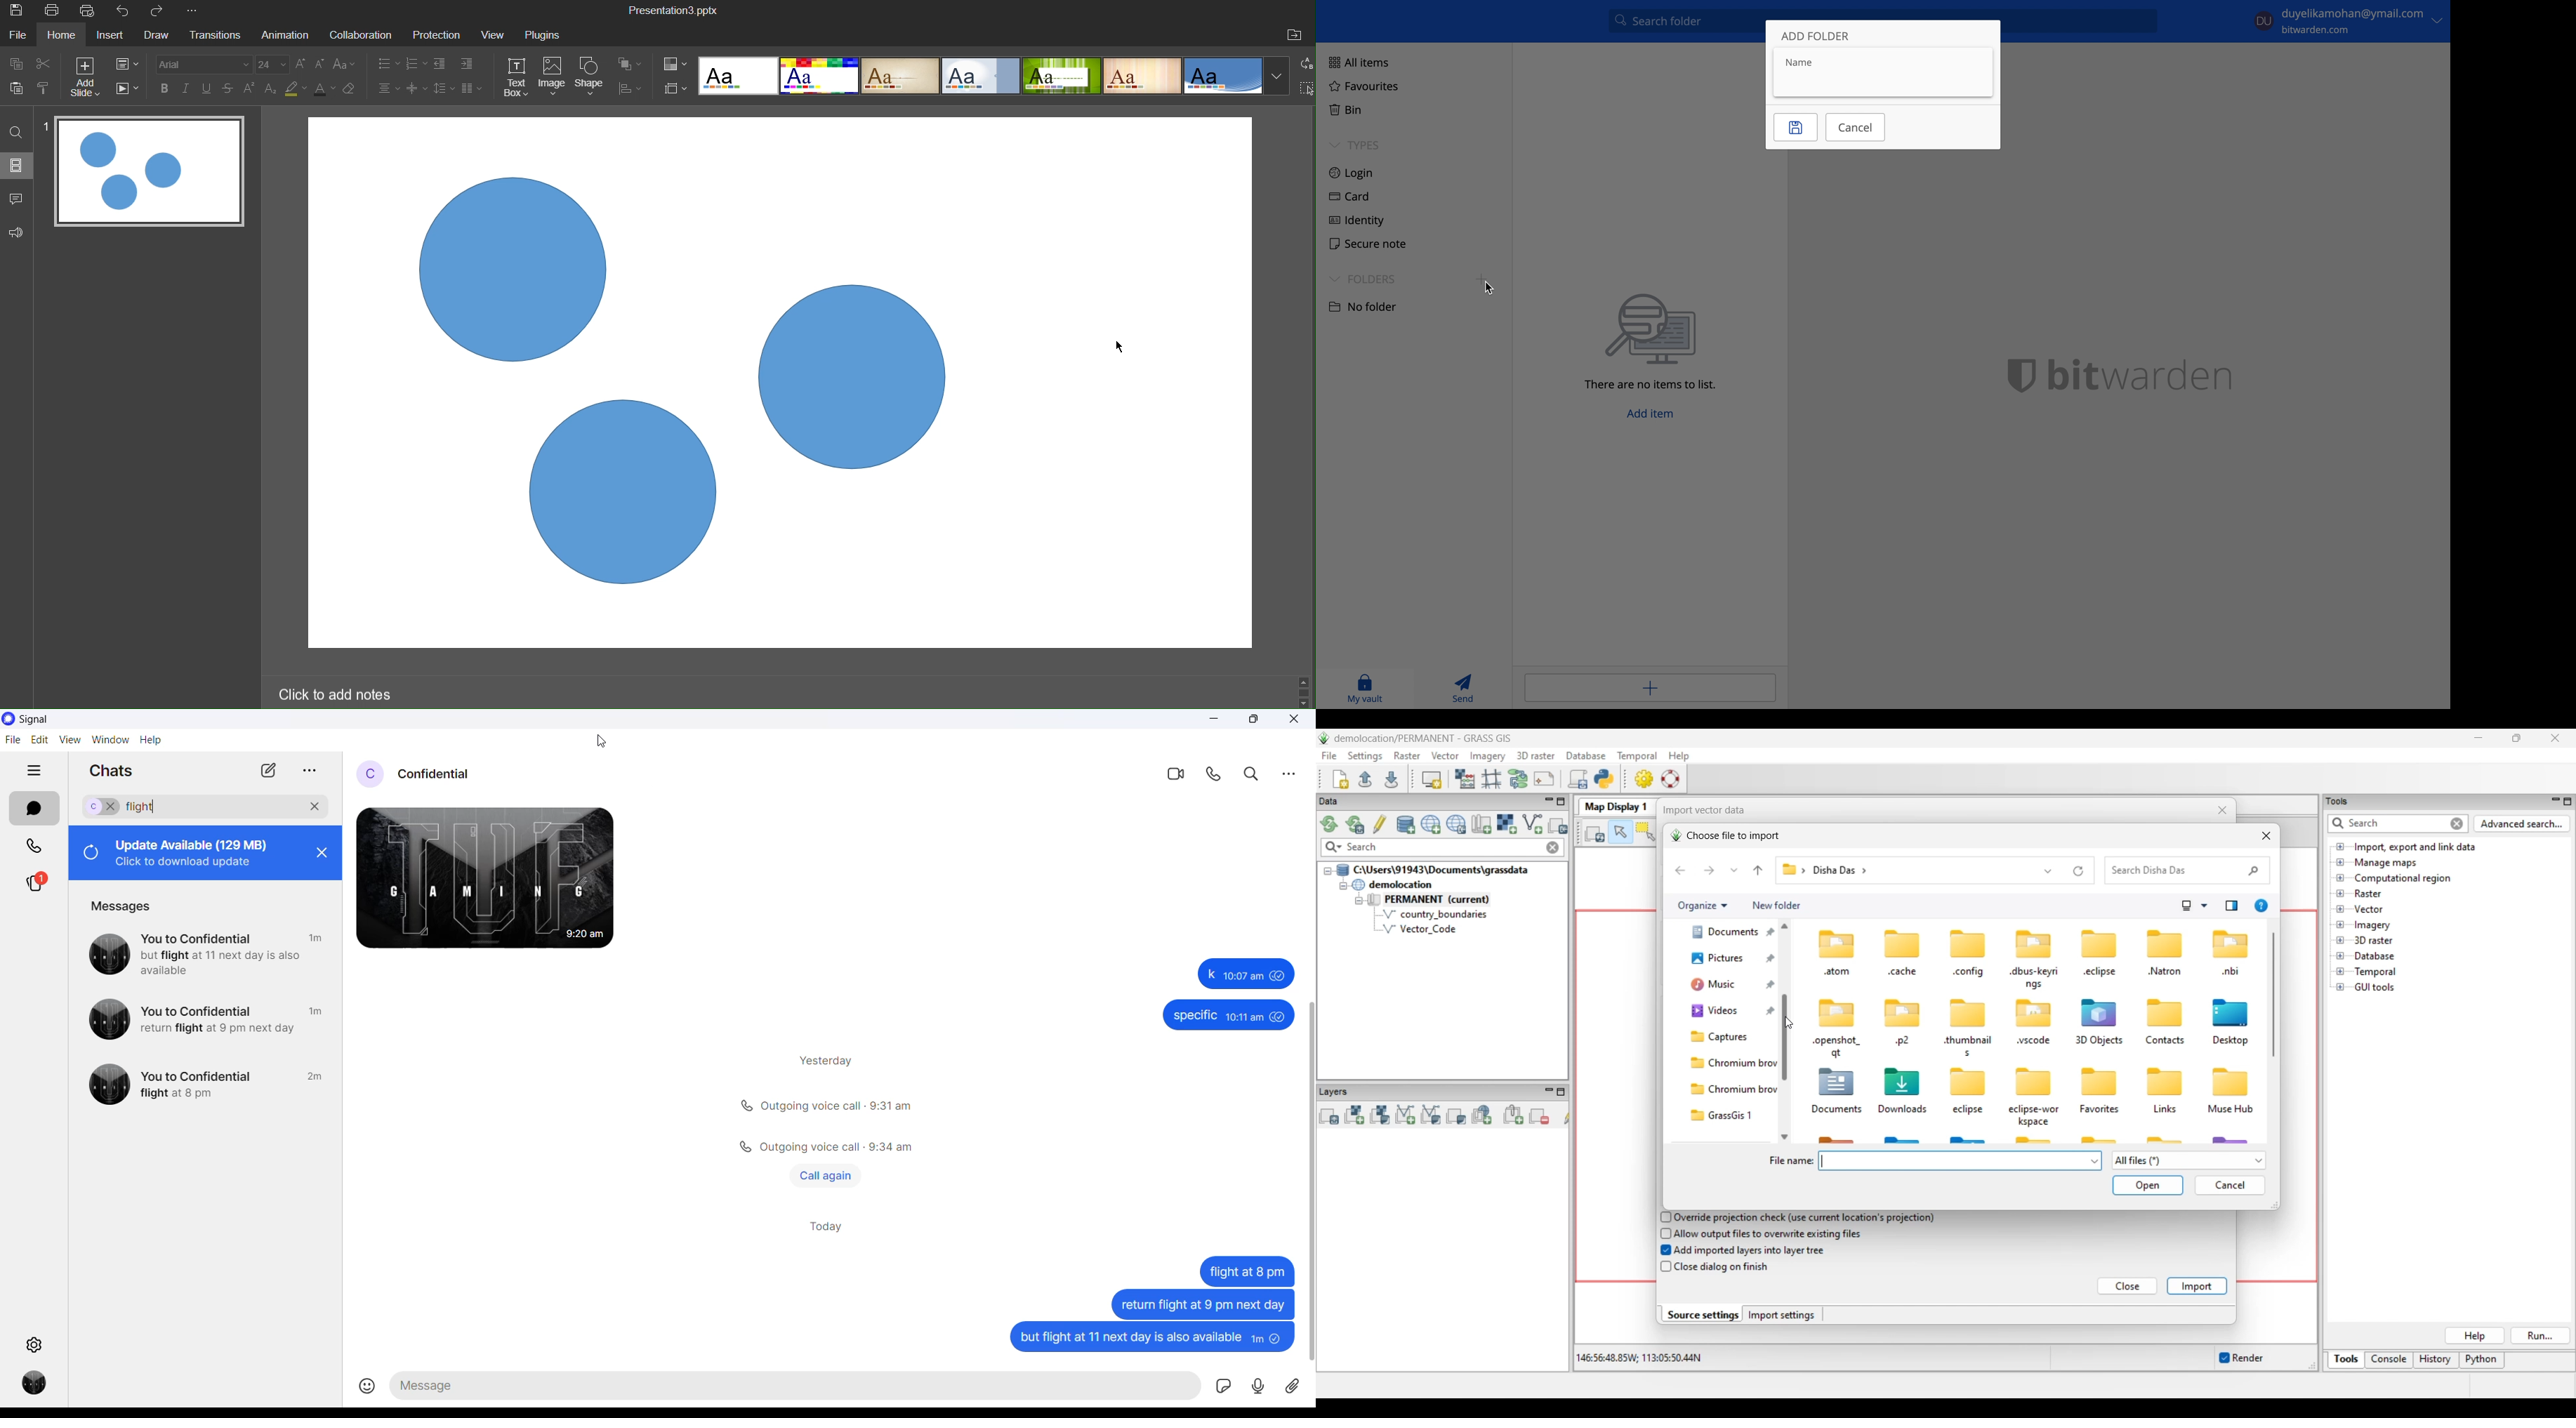 The width and height of the screenshot is (2576, 1428). Describe the element at coordinates (1683, 23) in the screenshot. I see `Search folder` at that location.